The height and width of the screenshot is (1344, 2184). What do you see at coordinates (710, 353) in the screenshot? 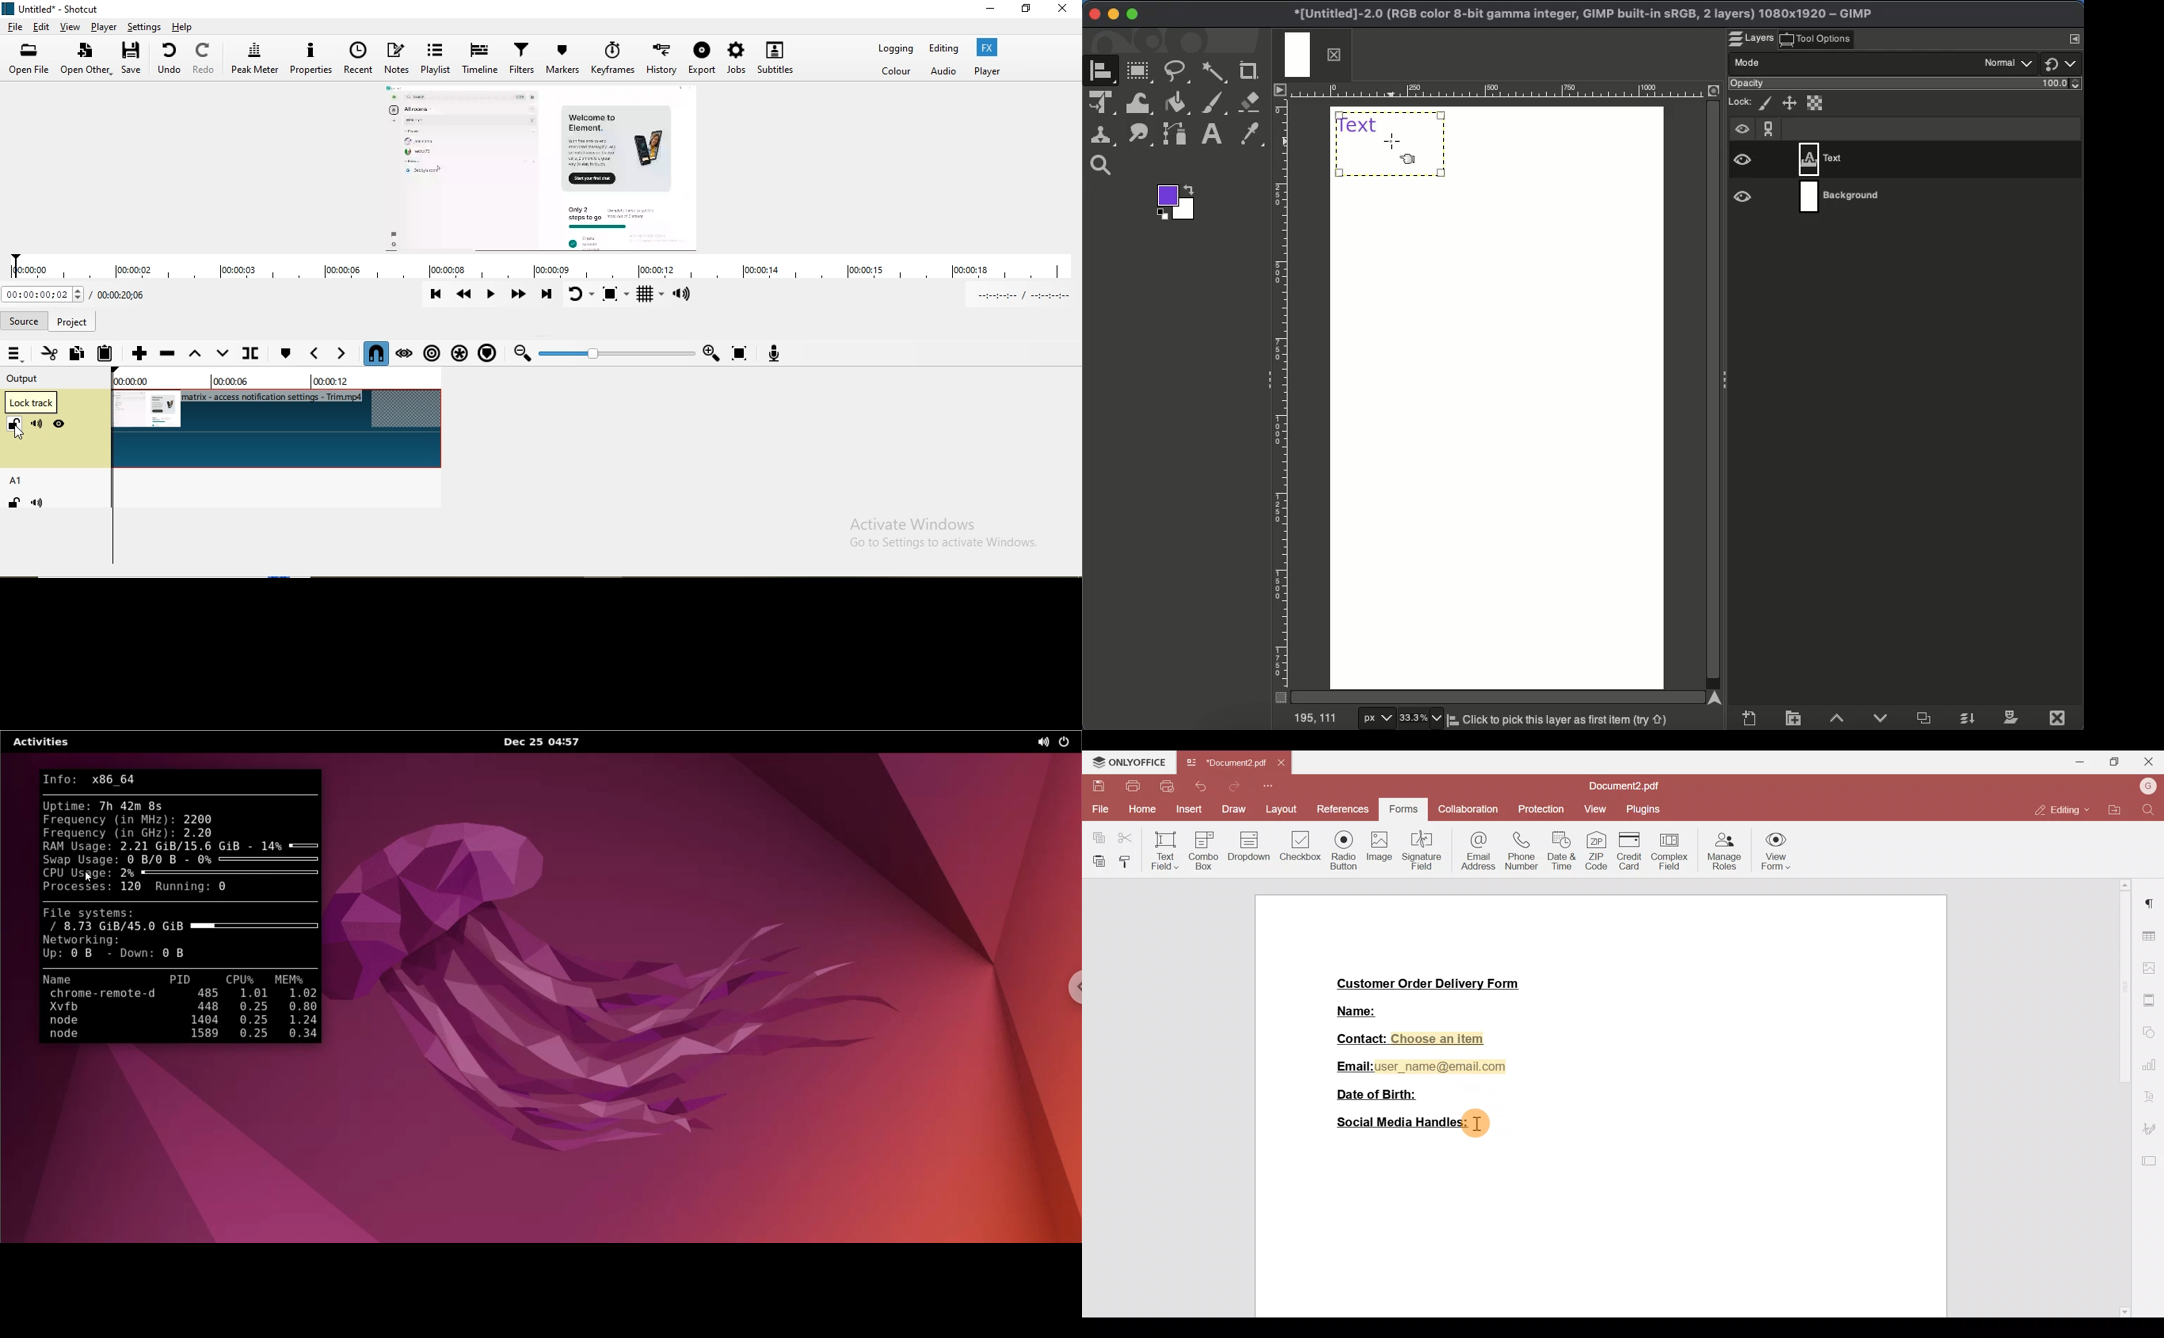
I see `Zoom in` at bounding box center [710, 353].